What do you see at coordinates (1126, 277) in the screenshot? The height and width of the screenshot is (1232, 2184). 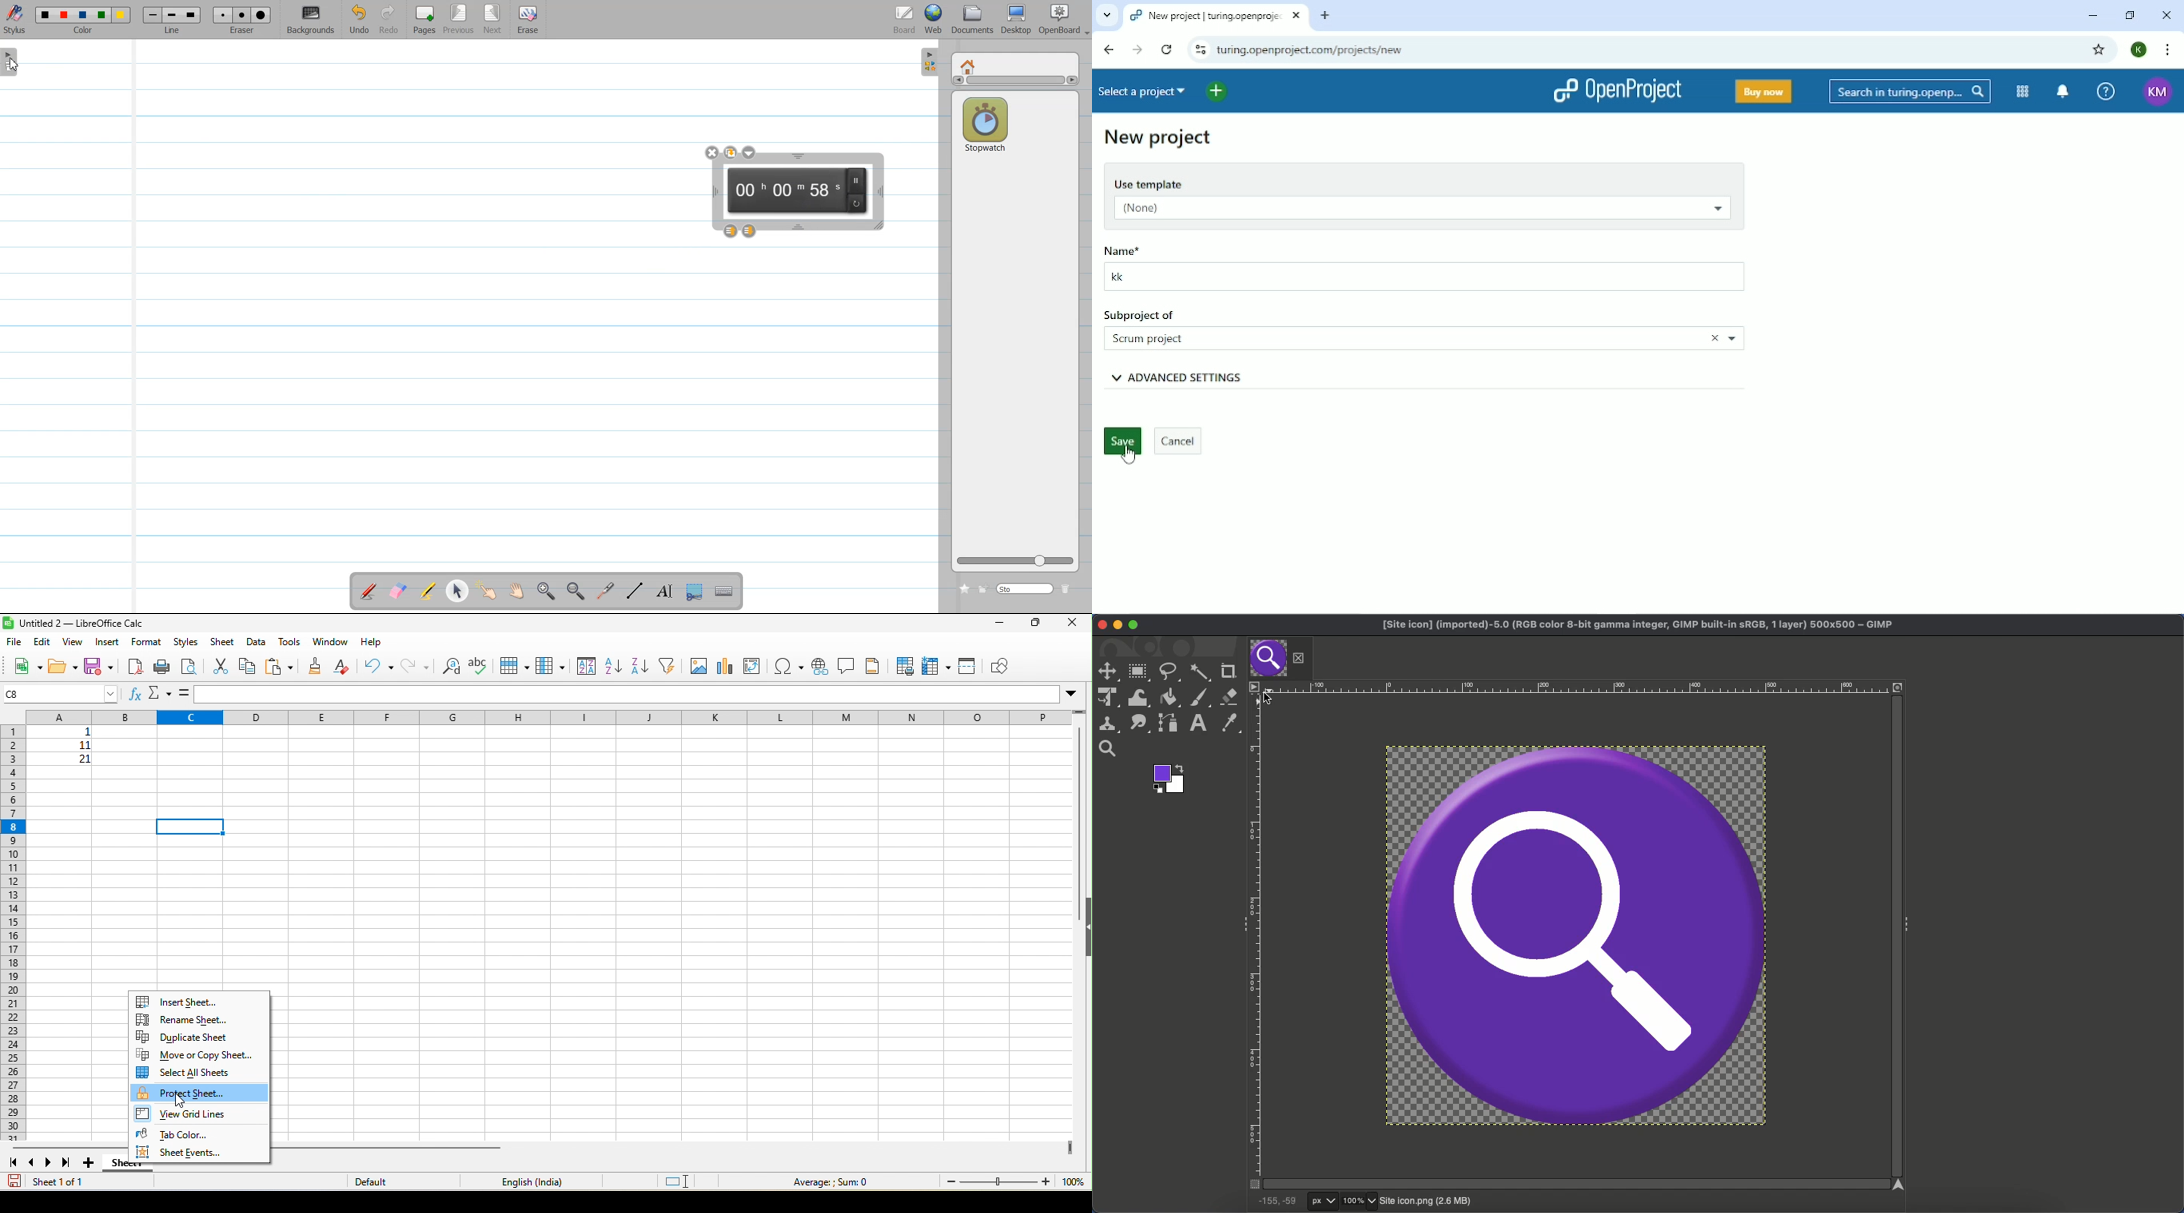 I see `kk` at bounding box center [1126, 277].